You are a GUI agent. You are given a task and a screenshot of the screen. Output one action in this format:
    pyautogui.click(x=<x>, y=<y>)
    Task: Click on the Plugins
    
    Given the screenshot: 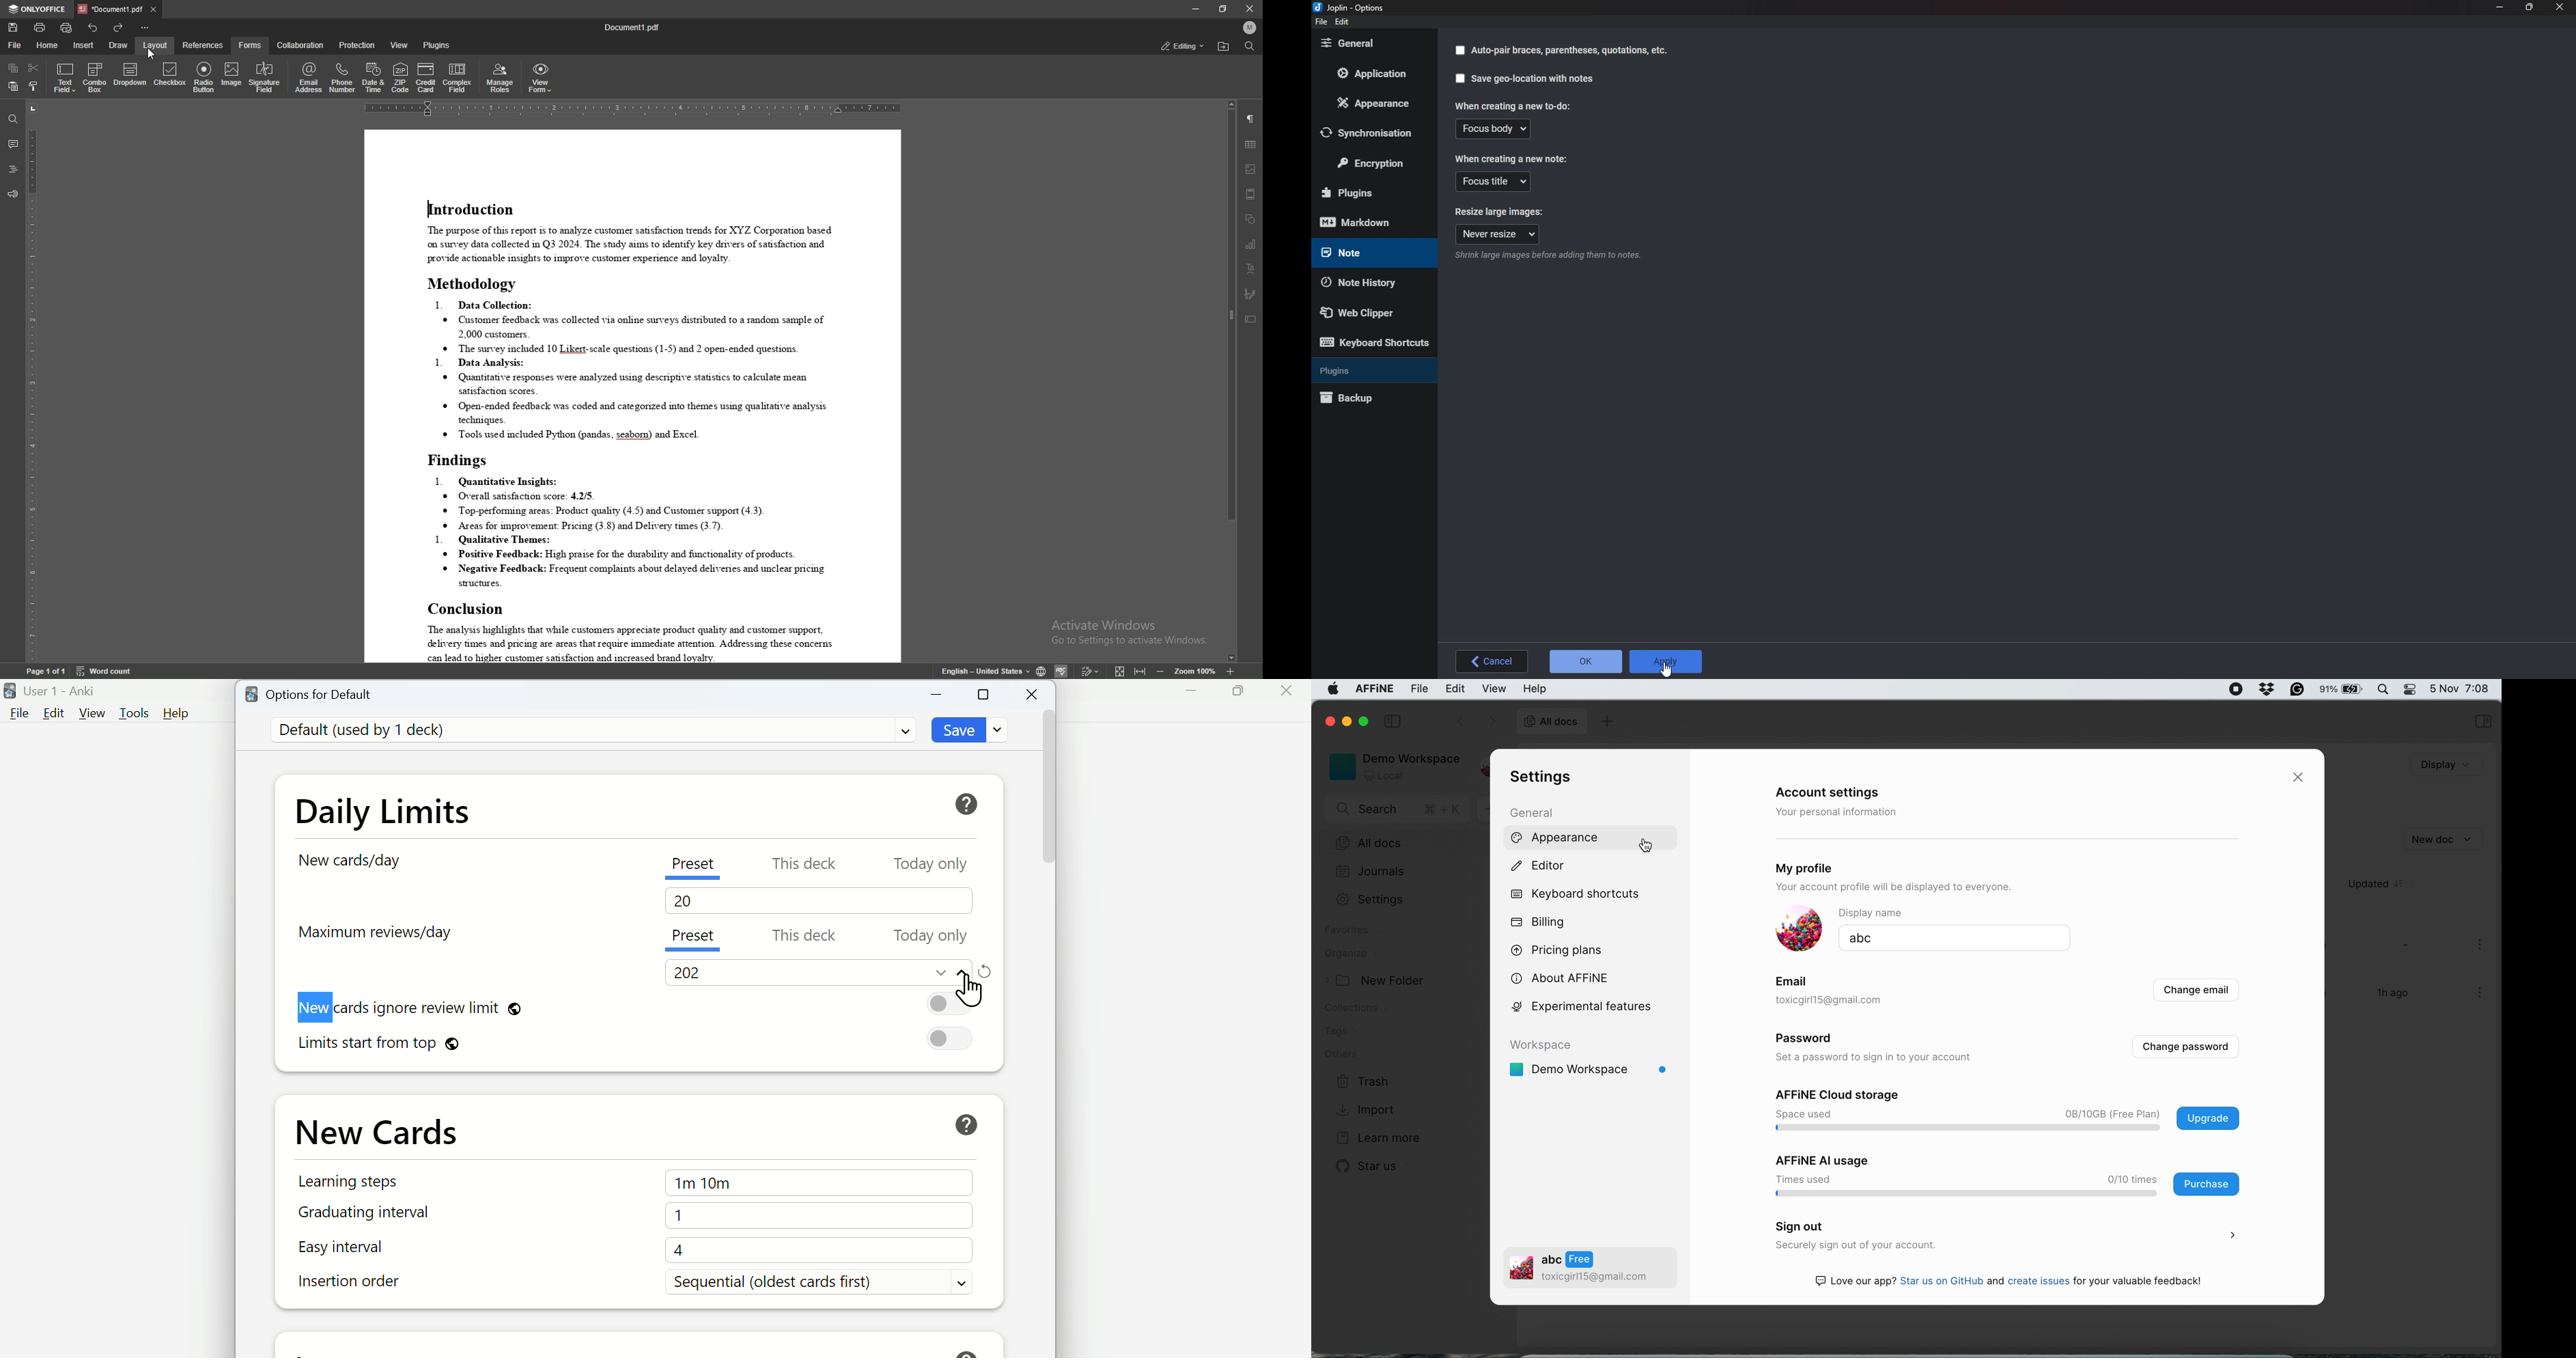 What is the action you would take?
    pyautogui.click(x=1369, y=193)
    